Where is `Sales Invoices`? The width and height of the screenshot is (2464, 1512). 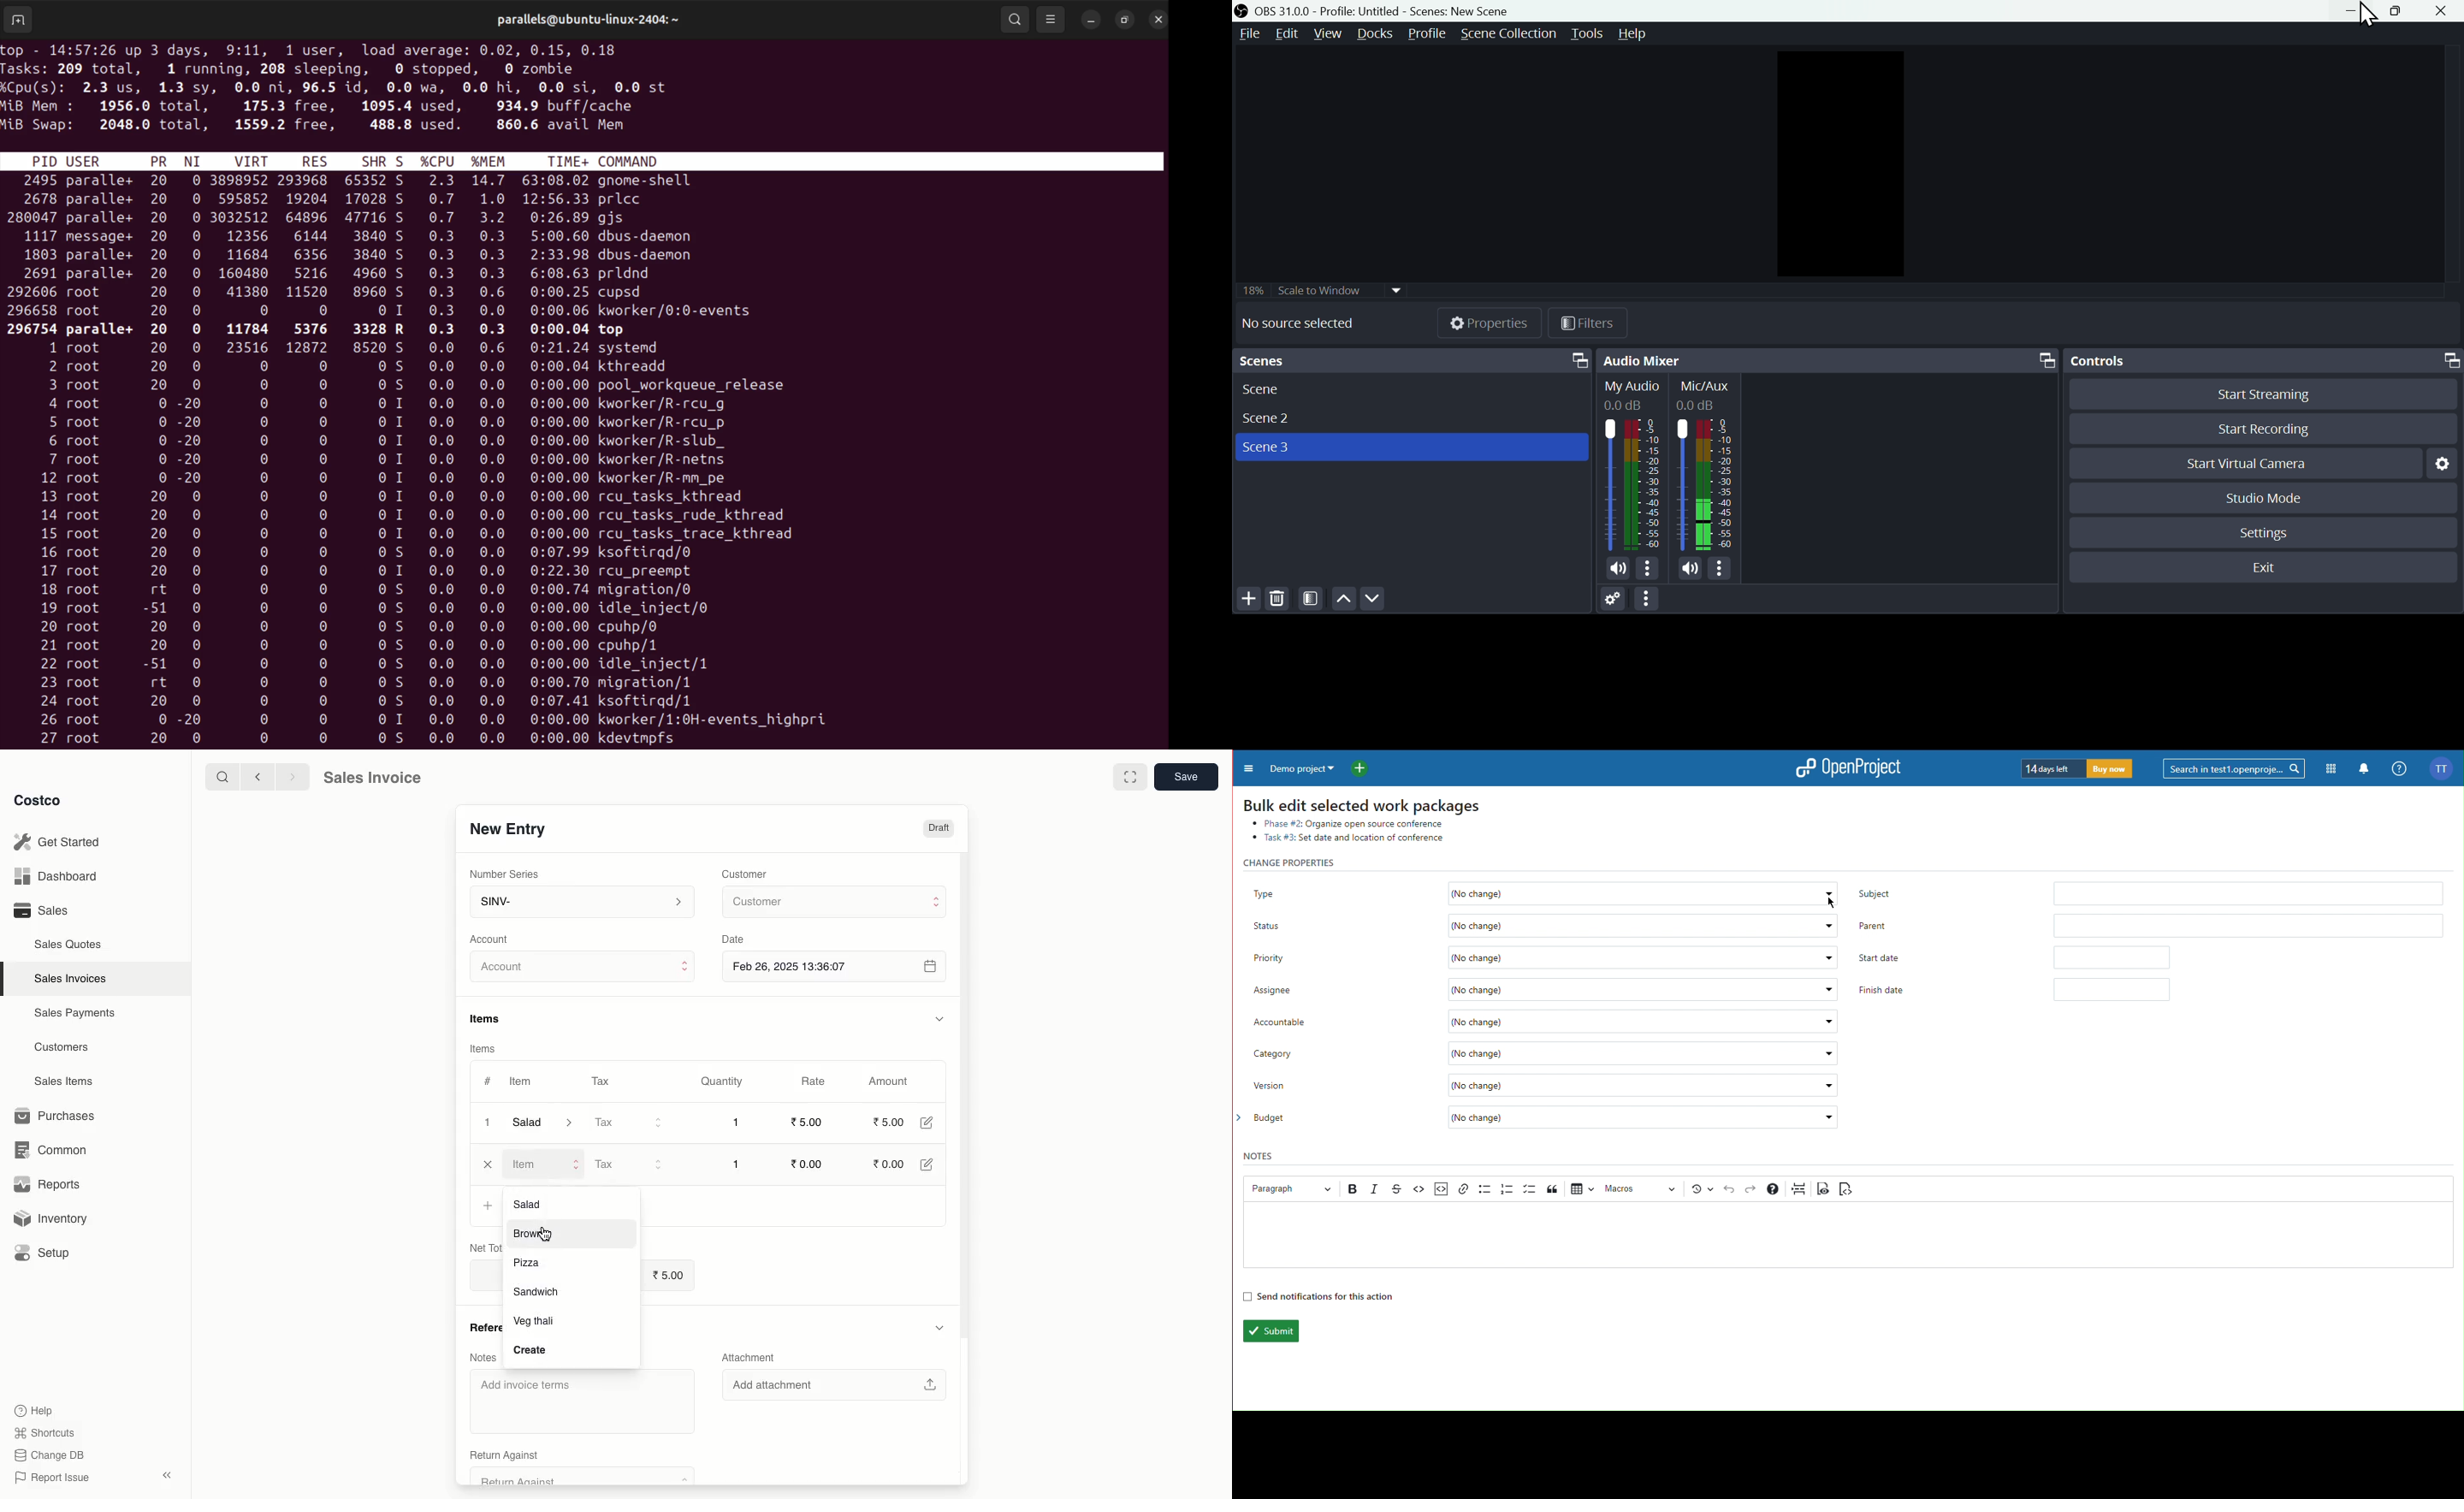
Sales Invoices is located at coordinates (71, 979).